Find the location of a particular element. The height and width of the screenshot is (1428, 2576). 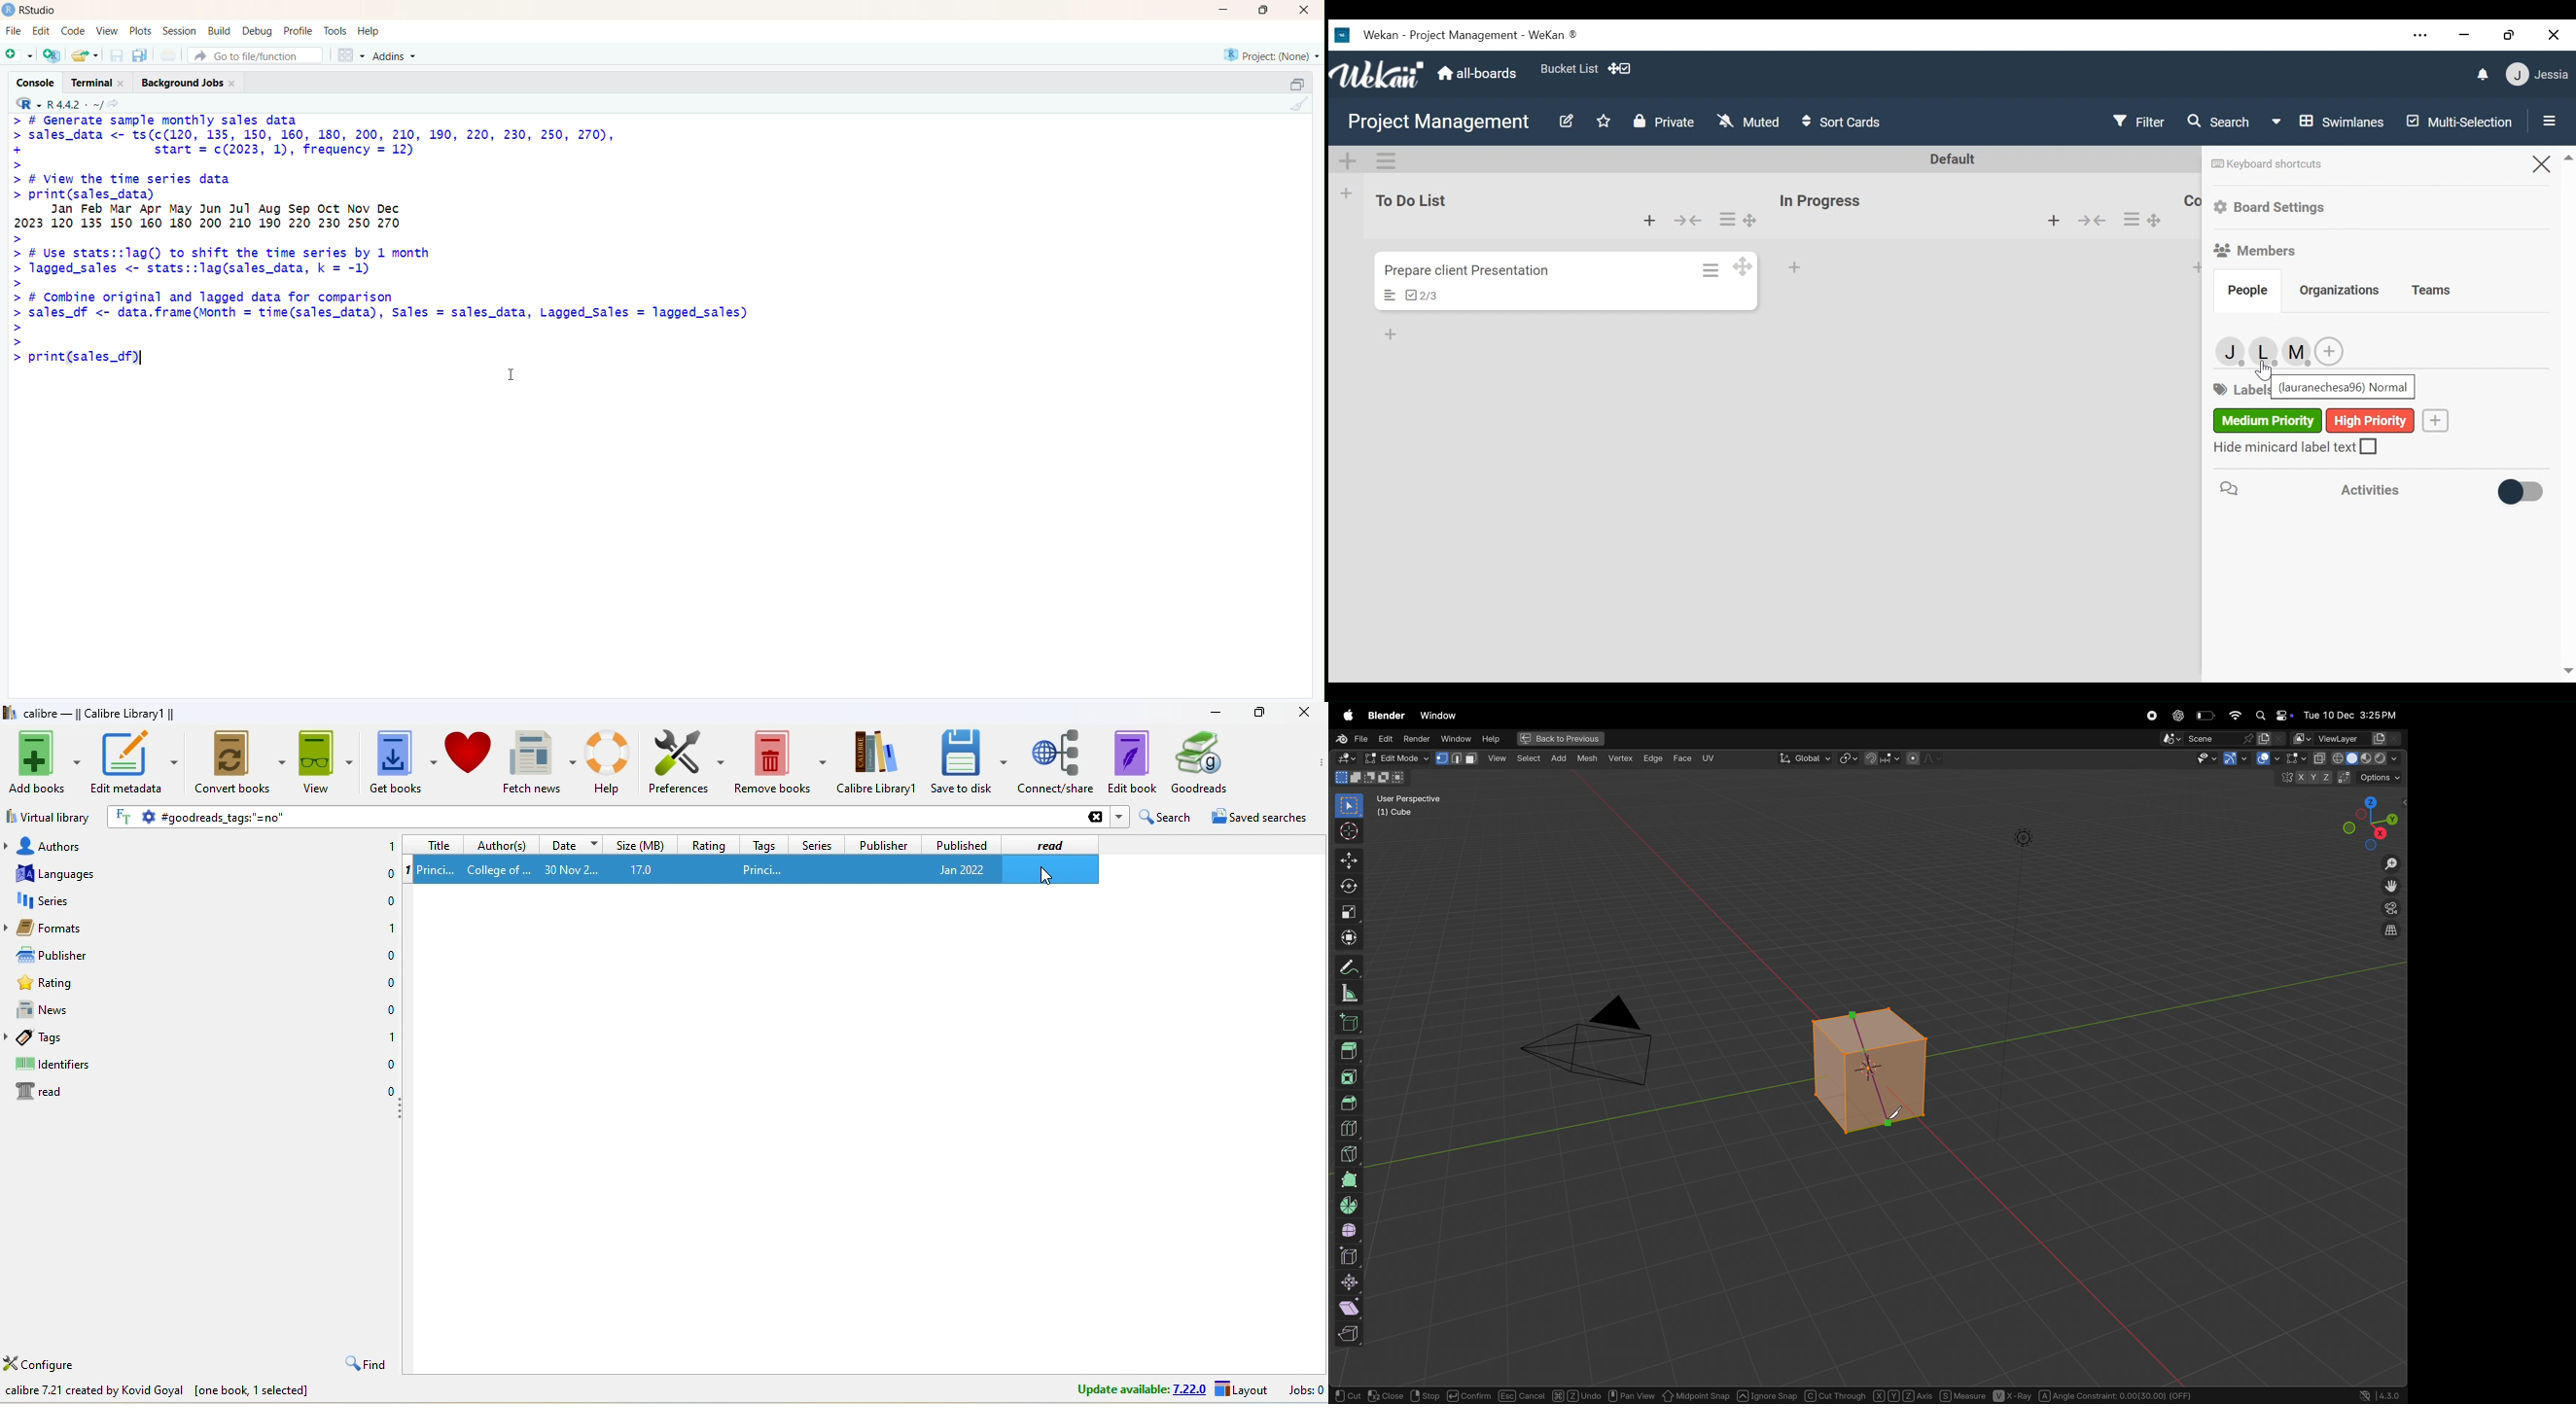

Card actions is located at coordinates (1712, 270).